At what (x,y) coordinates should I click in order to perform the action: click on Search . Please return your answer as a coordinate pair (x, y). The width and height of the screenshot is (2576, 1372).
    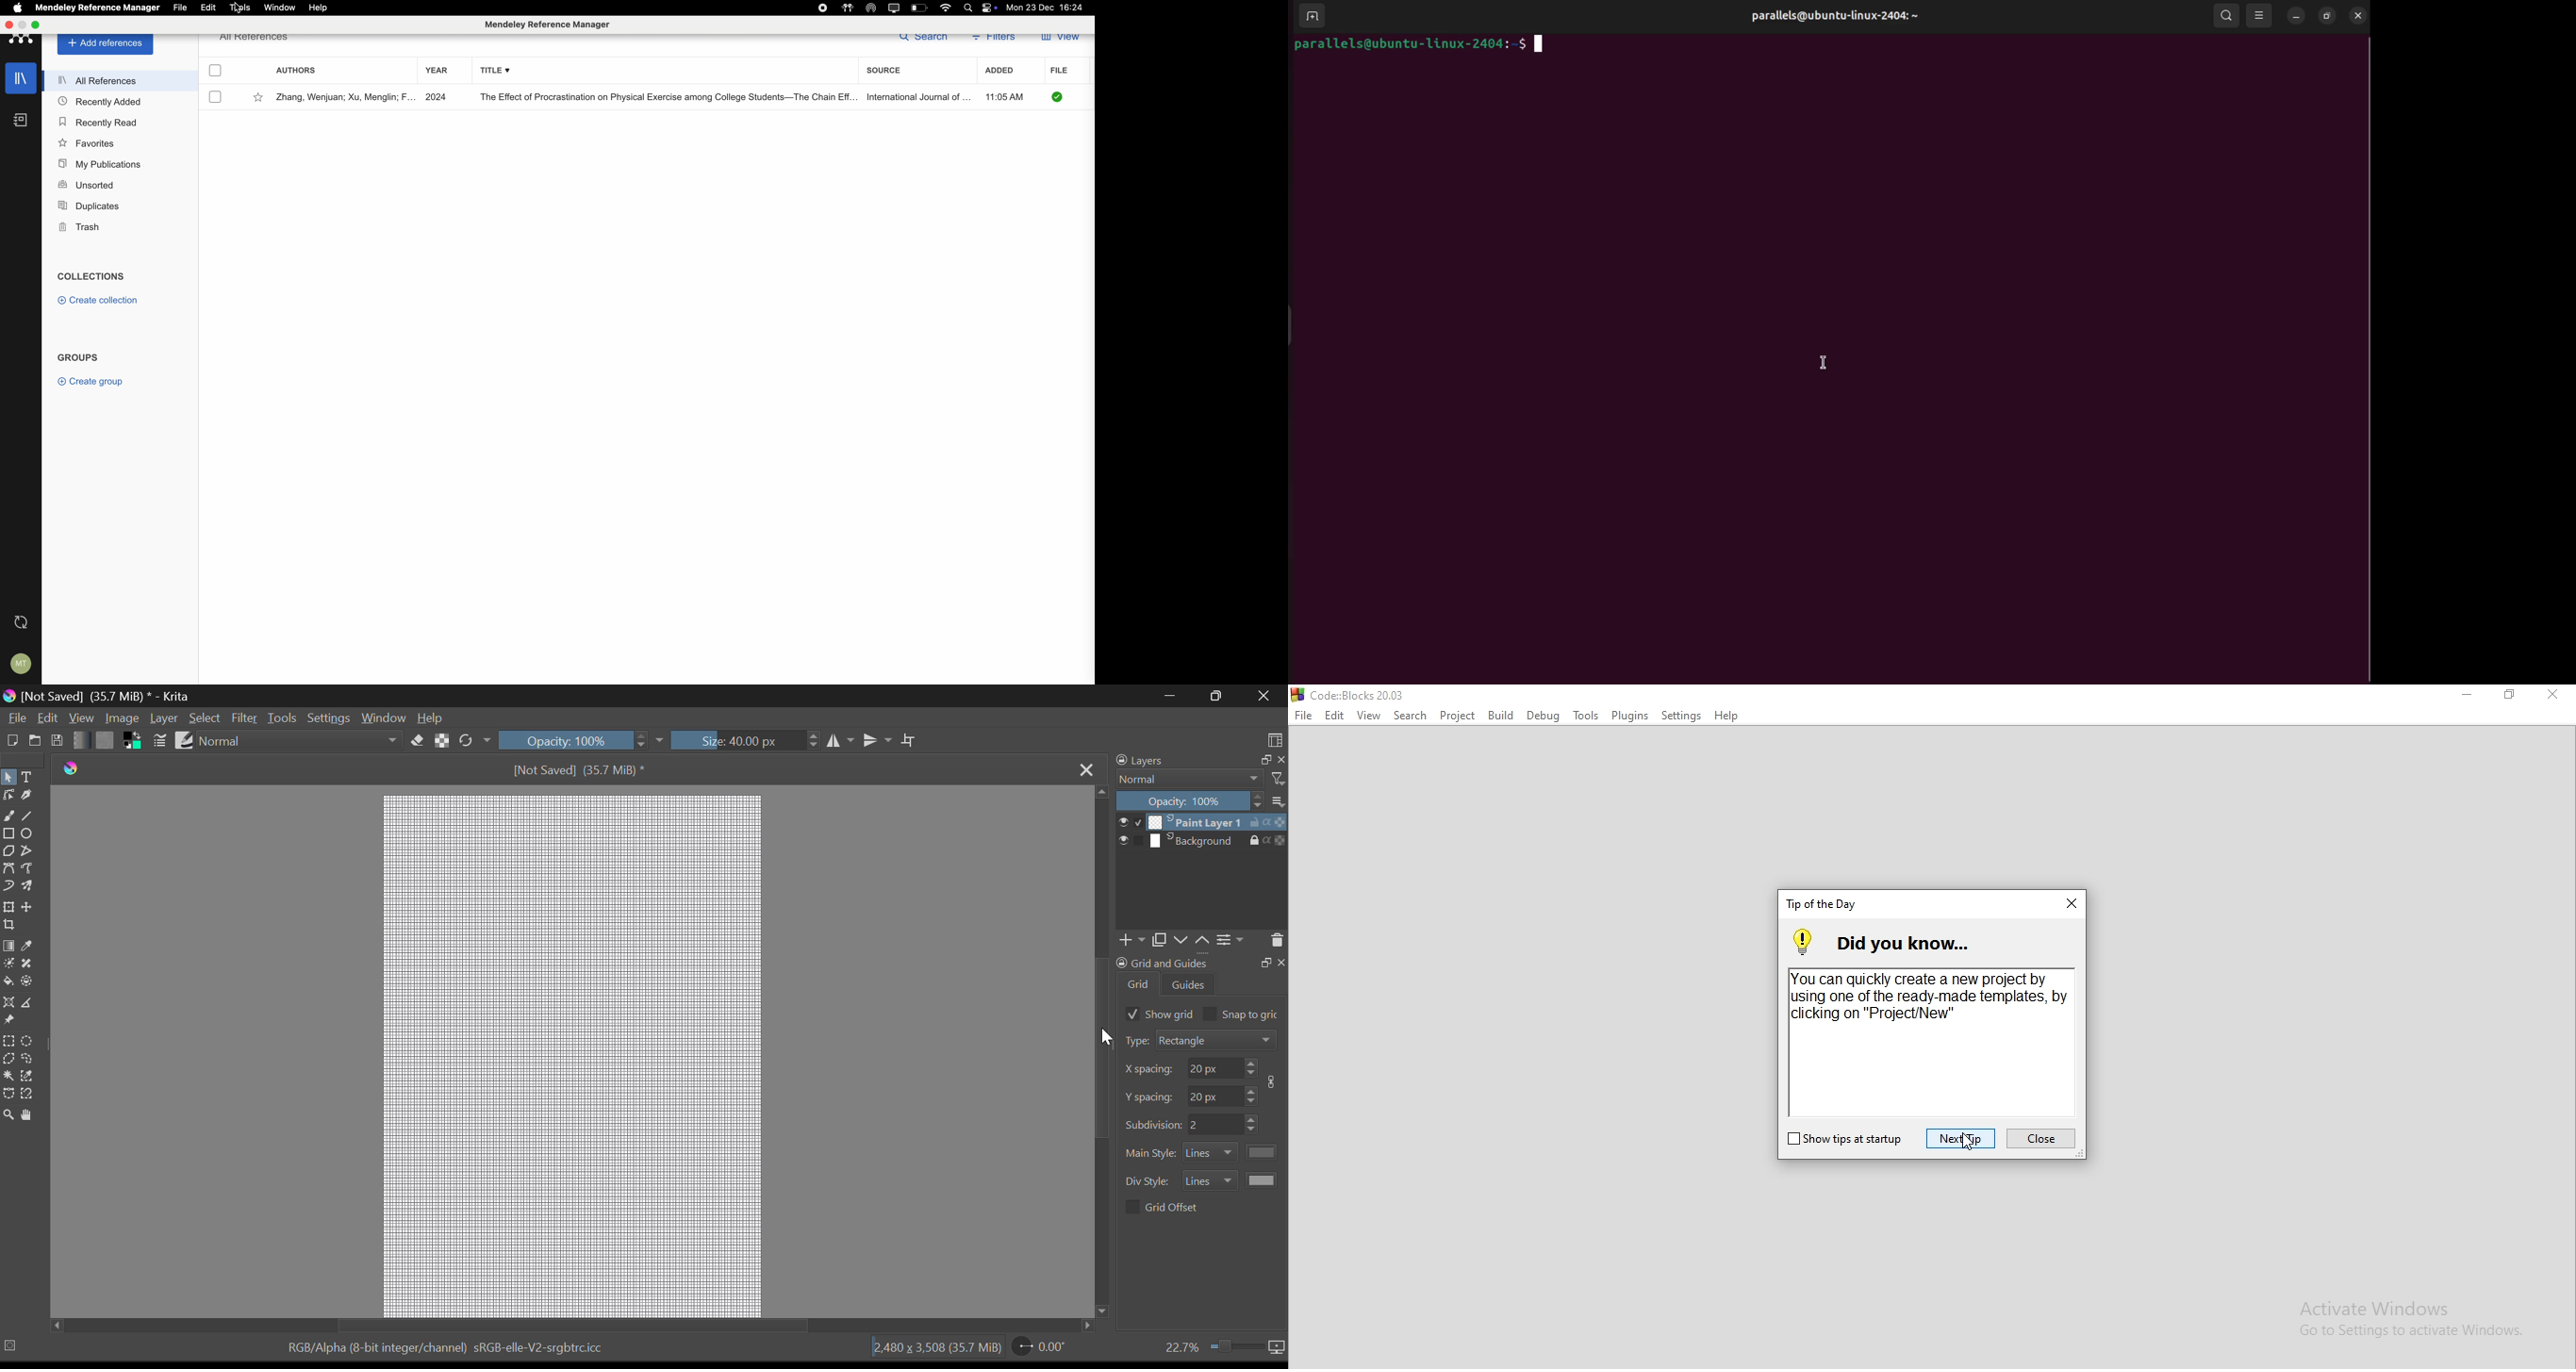
    Looking at the image, I should click on (1410, 716).